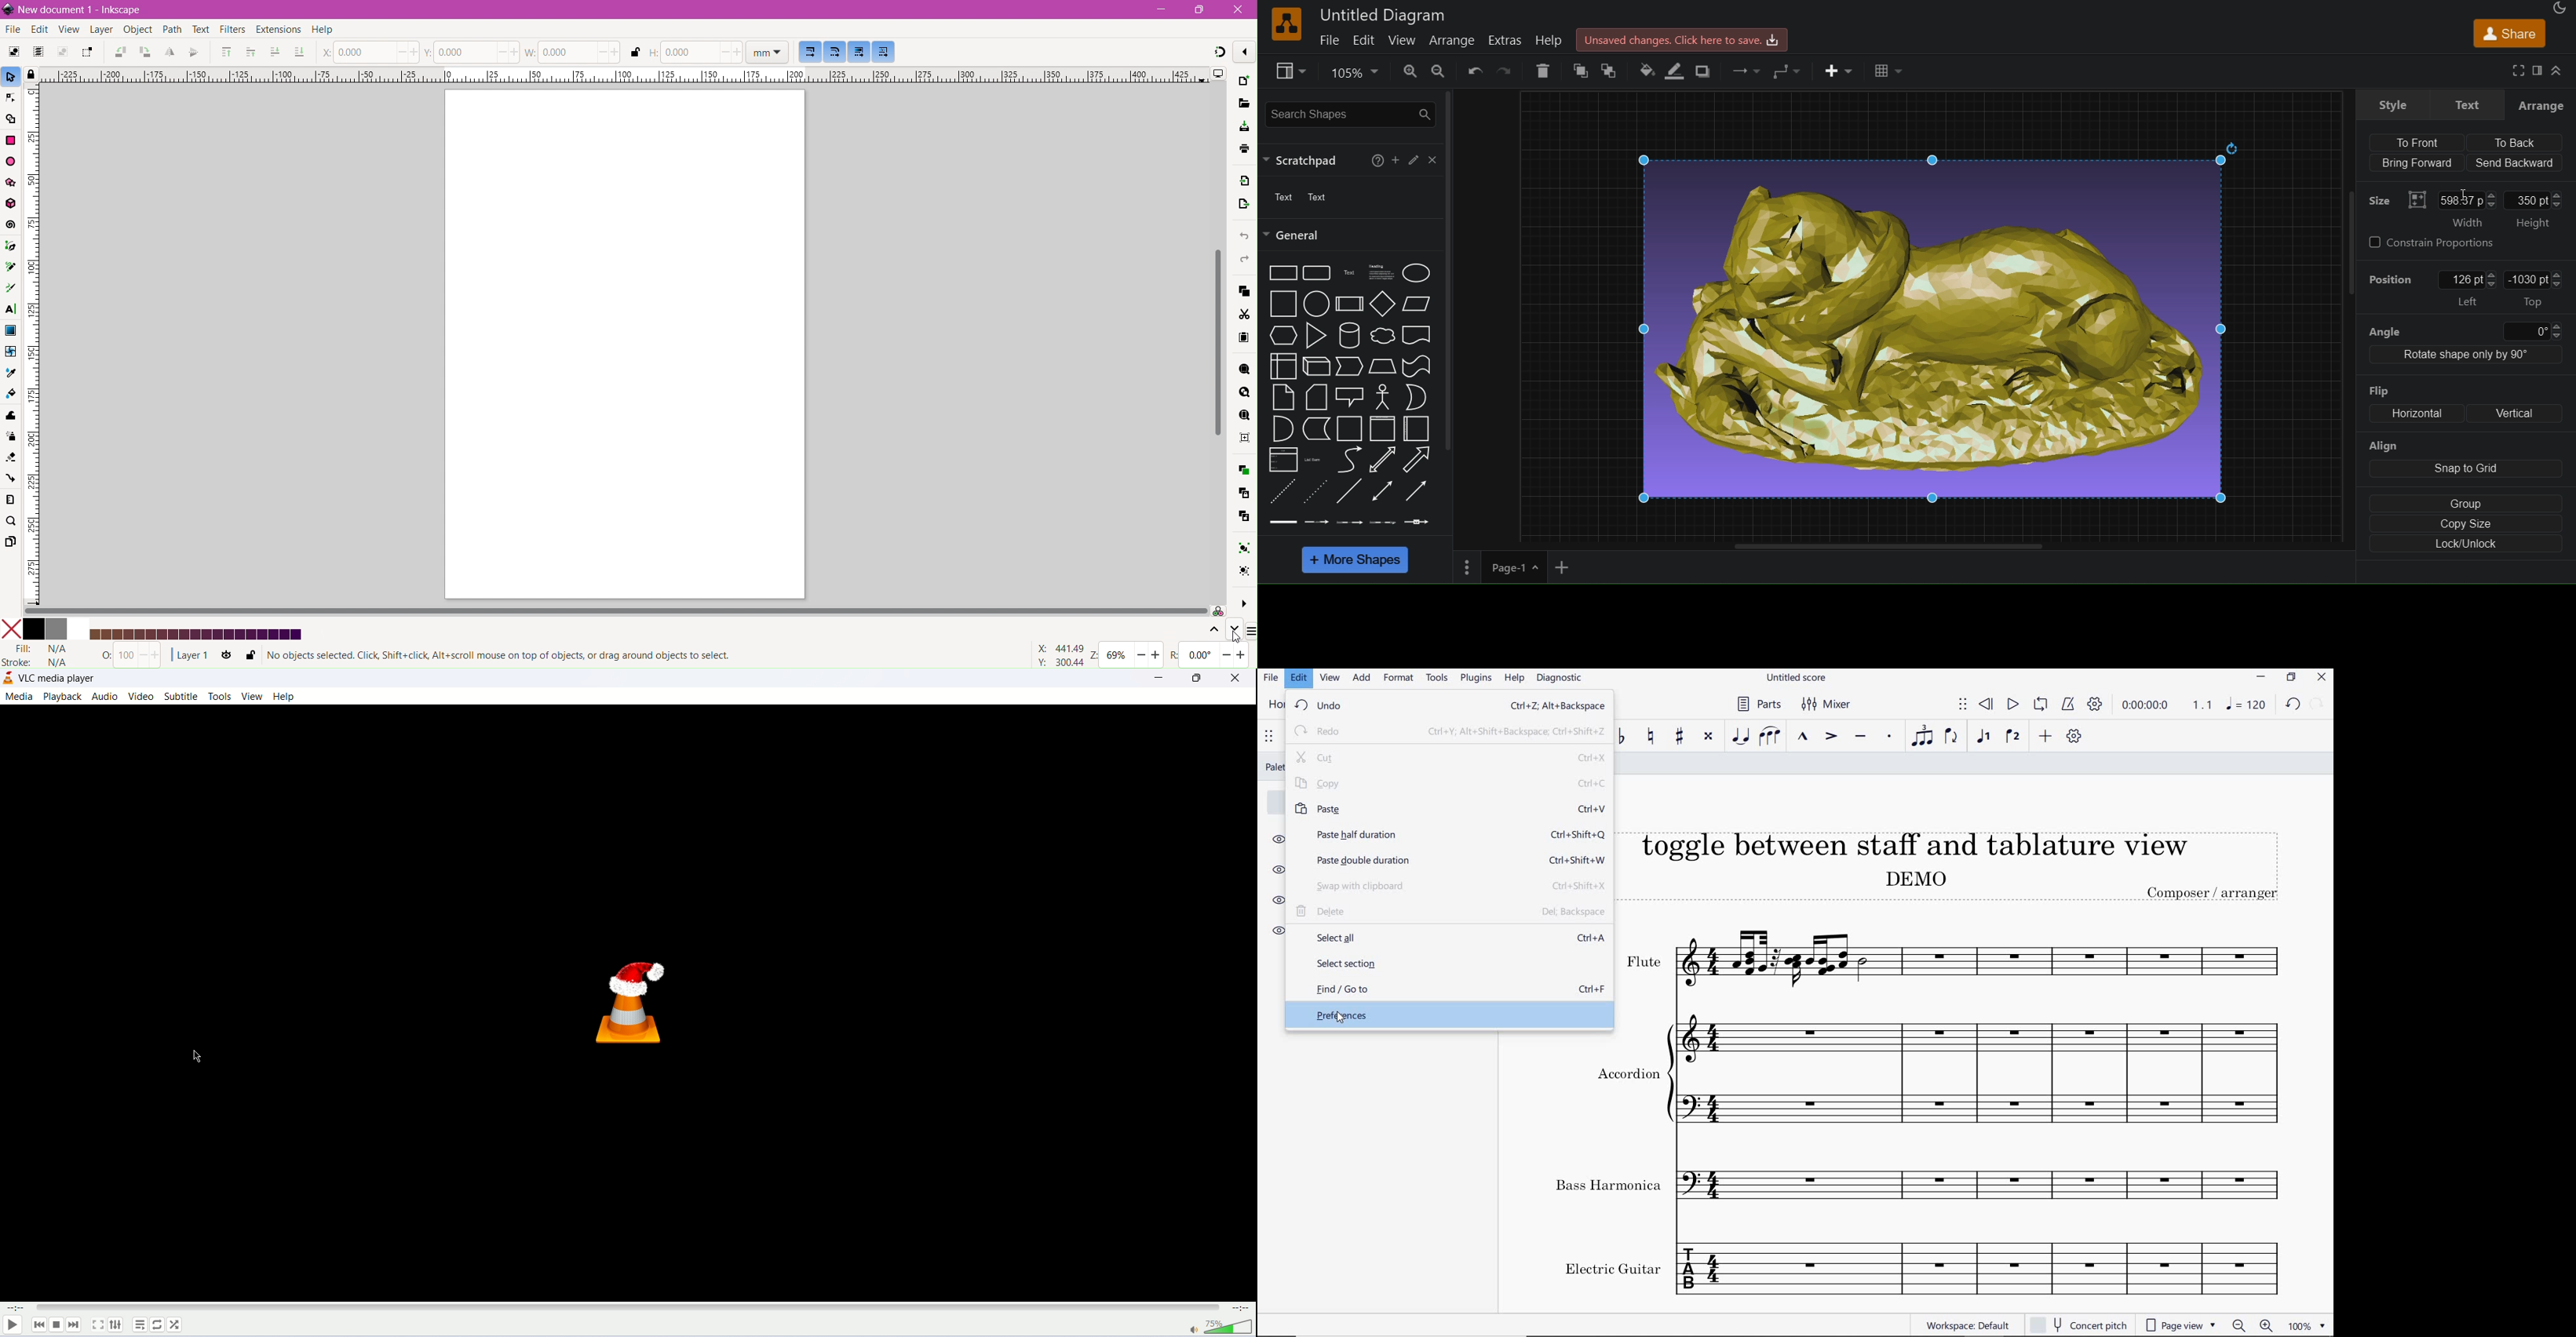 This screenshot has height=1344, width=2576. I want to click on save, so click(1242, 149).